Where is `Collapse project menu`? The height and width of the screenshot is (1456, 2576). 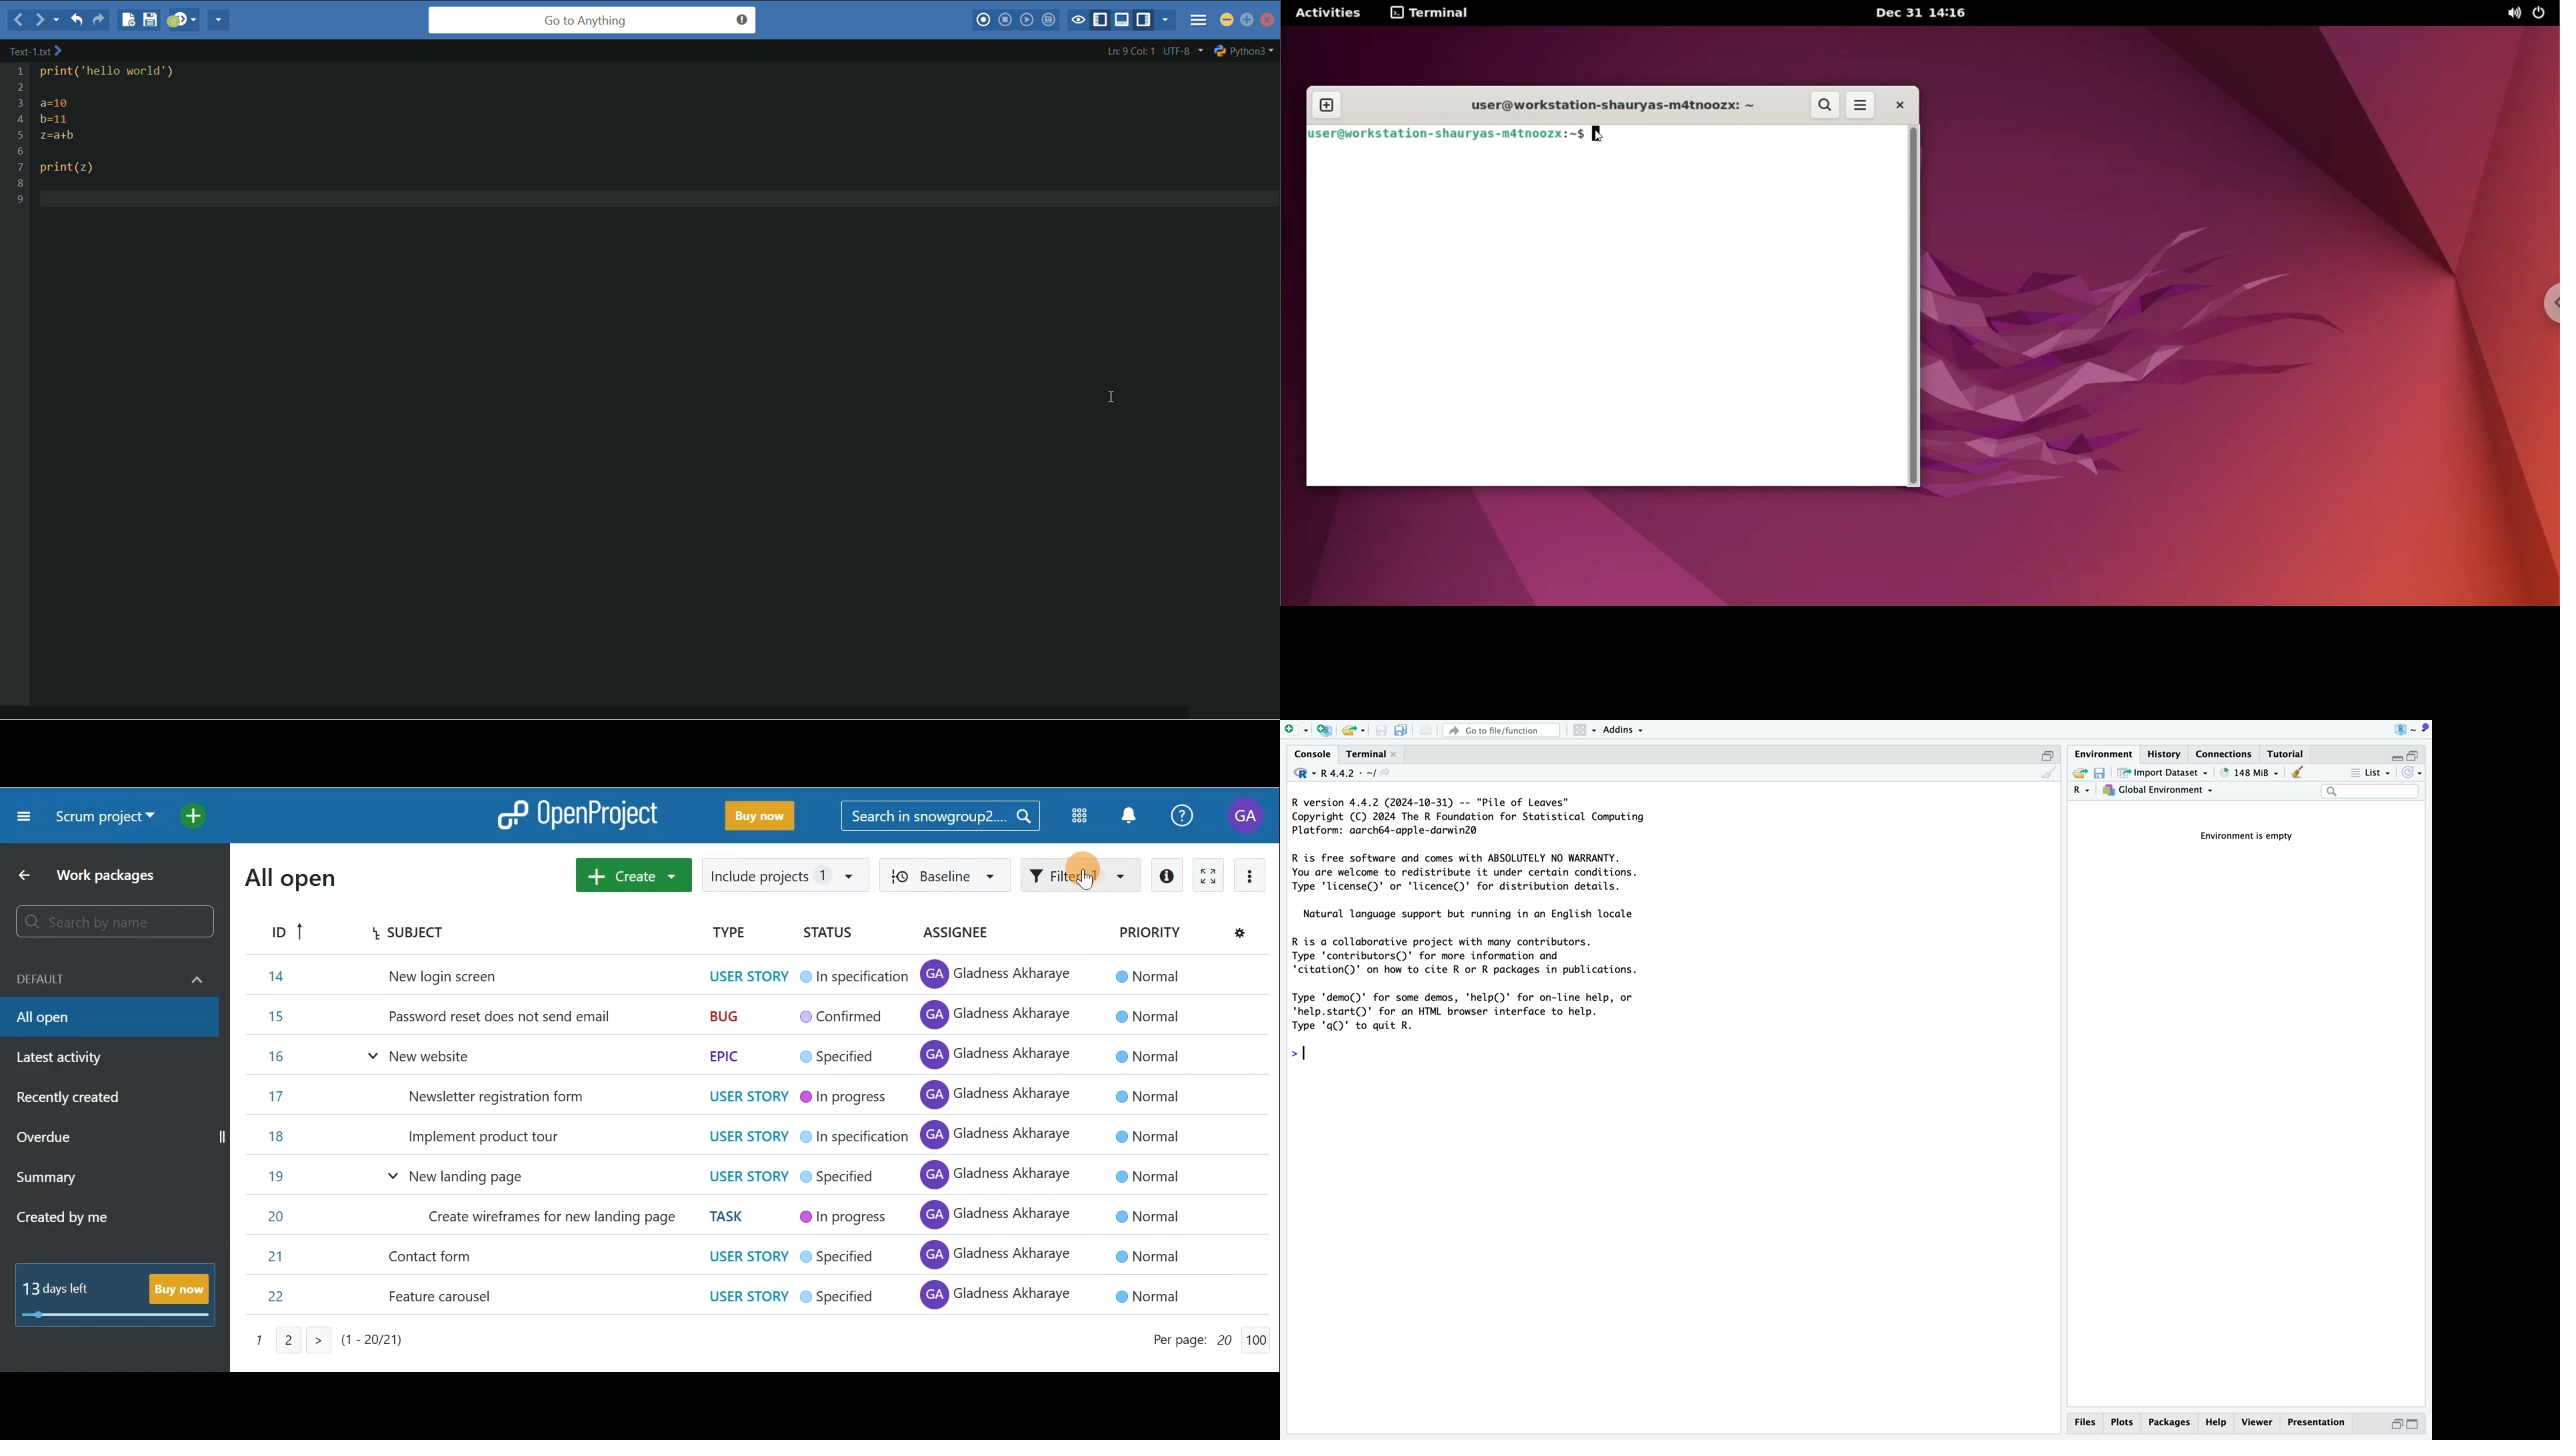 Collapse project menu is located at coordinates (25, 815).